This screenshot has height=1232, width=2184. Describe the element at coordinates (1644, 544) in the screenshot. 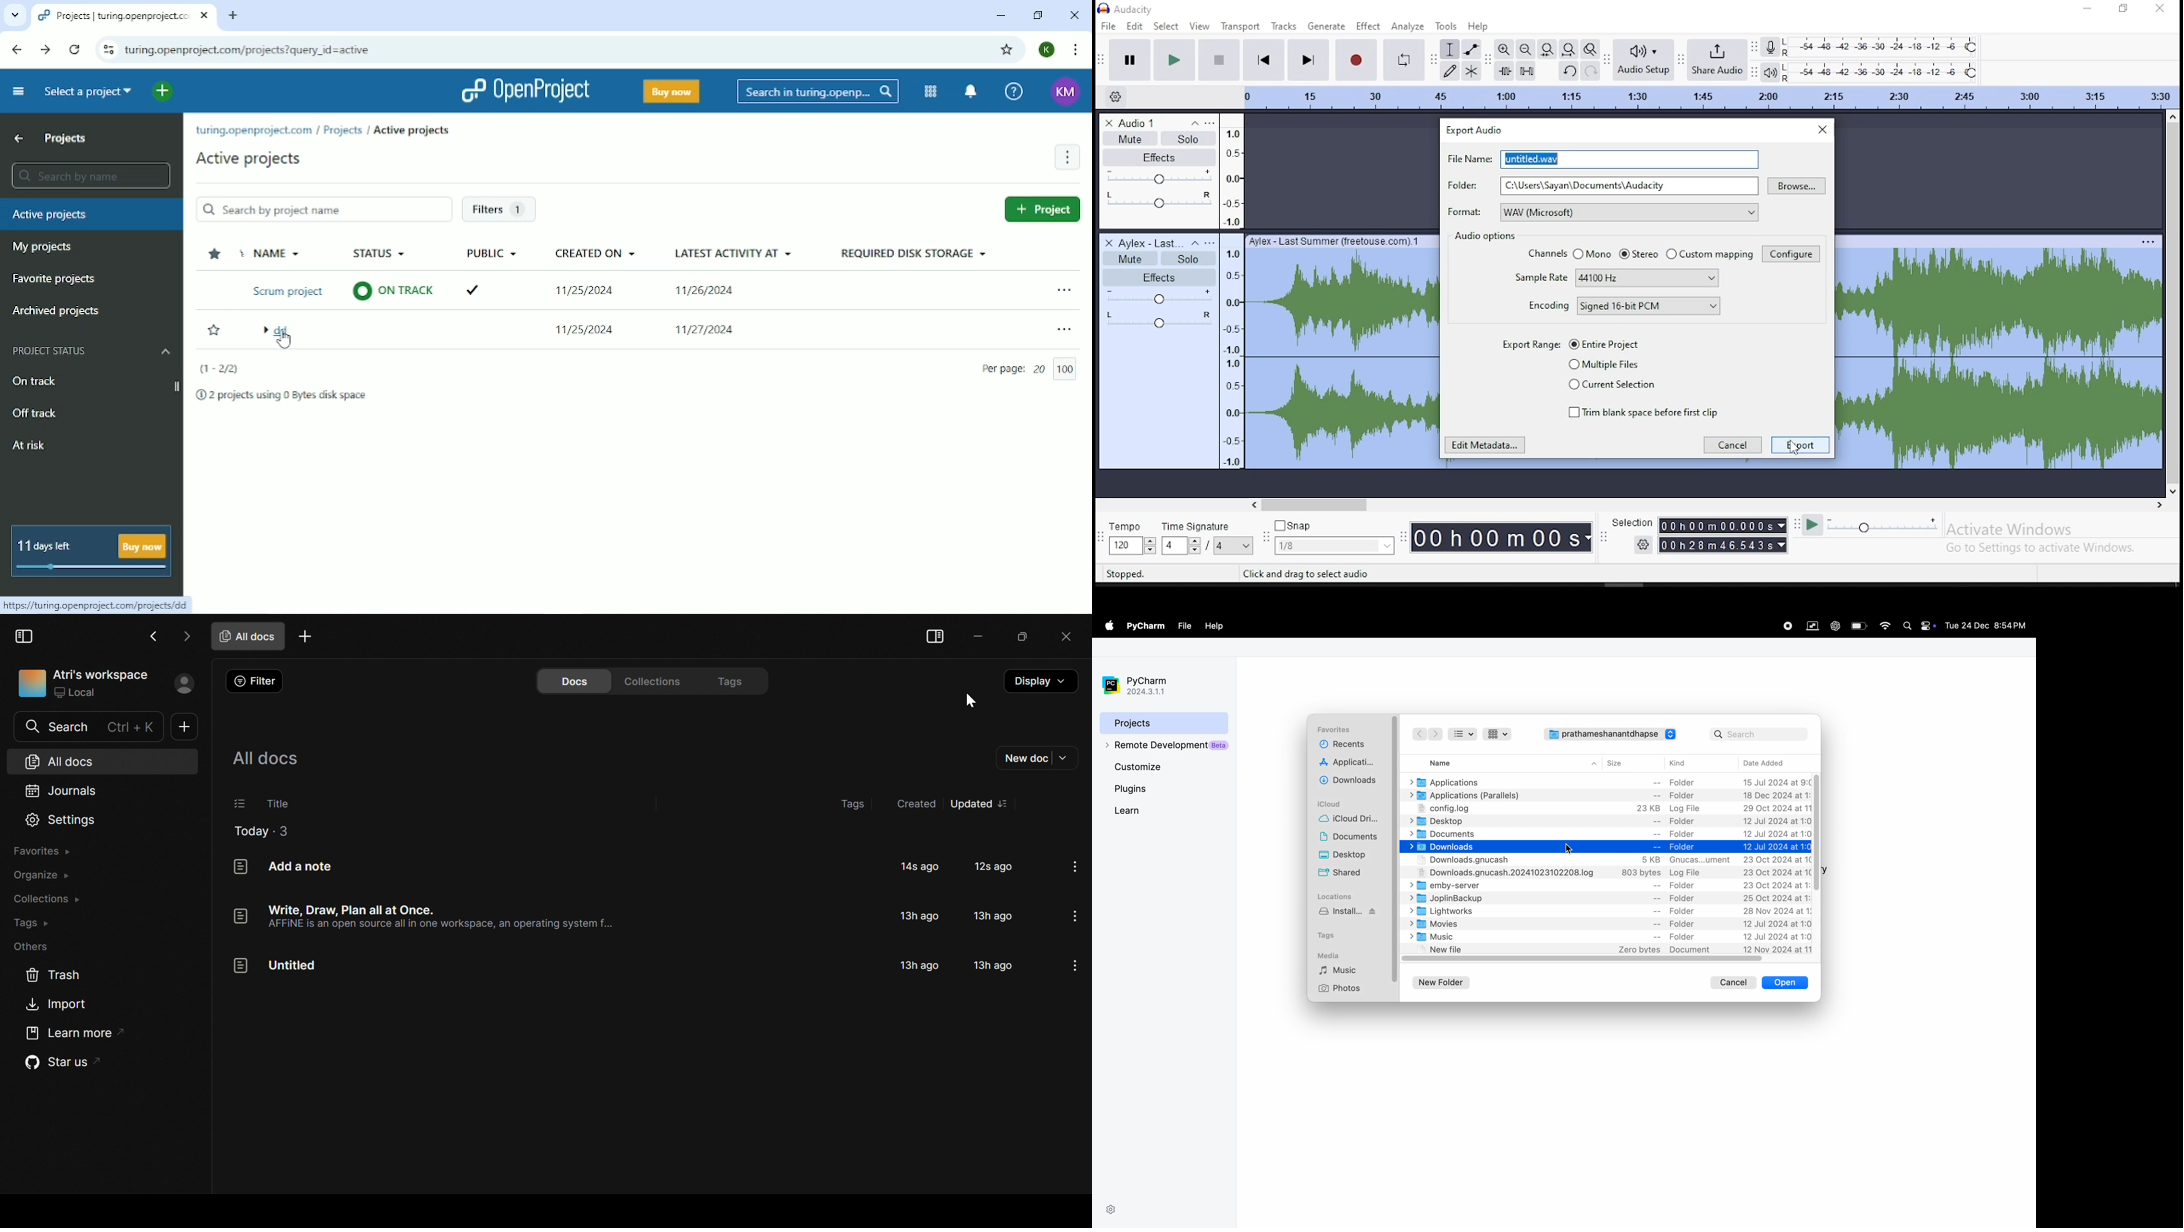

I see `settings` at that location.